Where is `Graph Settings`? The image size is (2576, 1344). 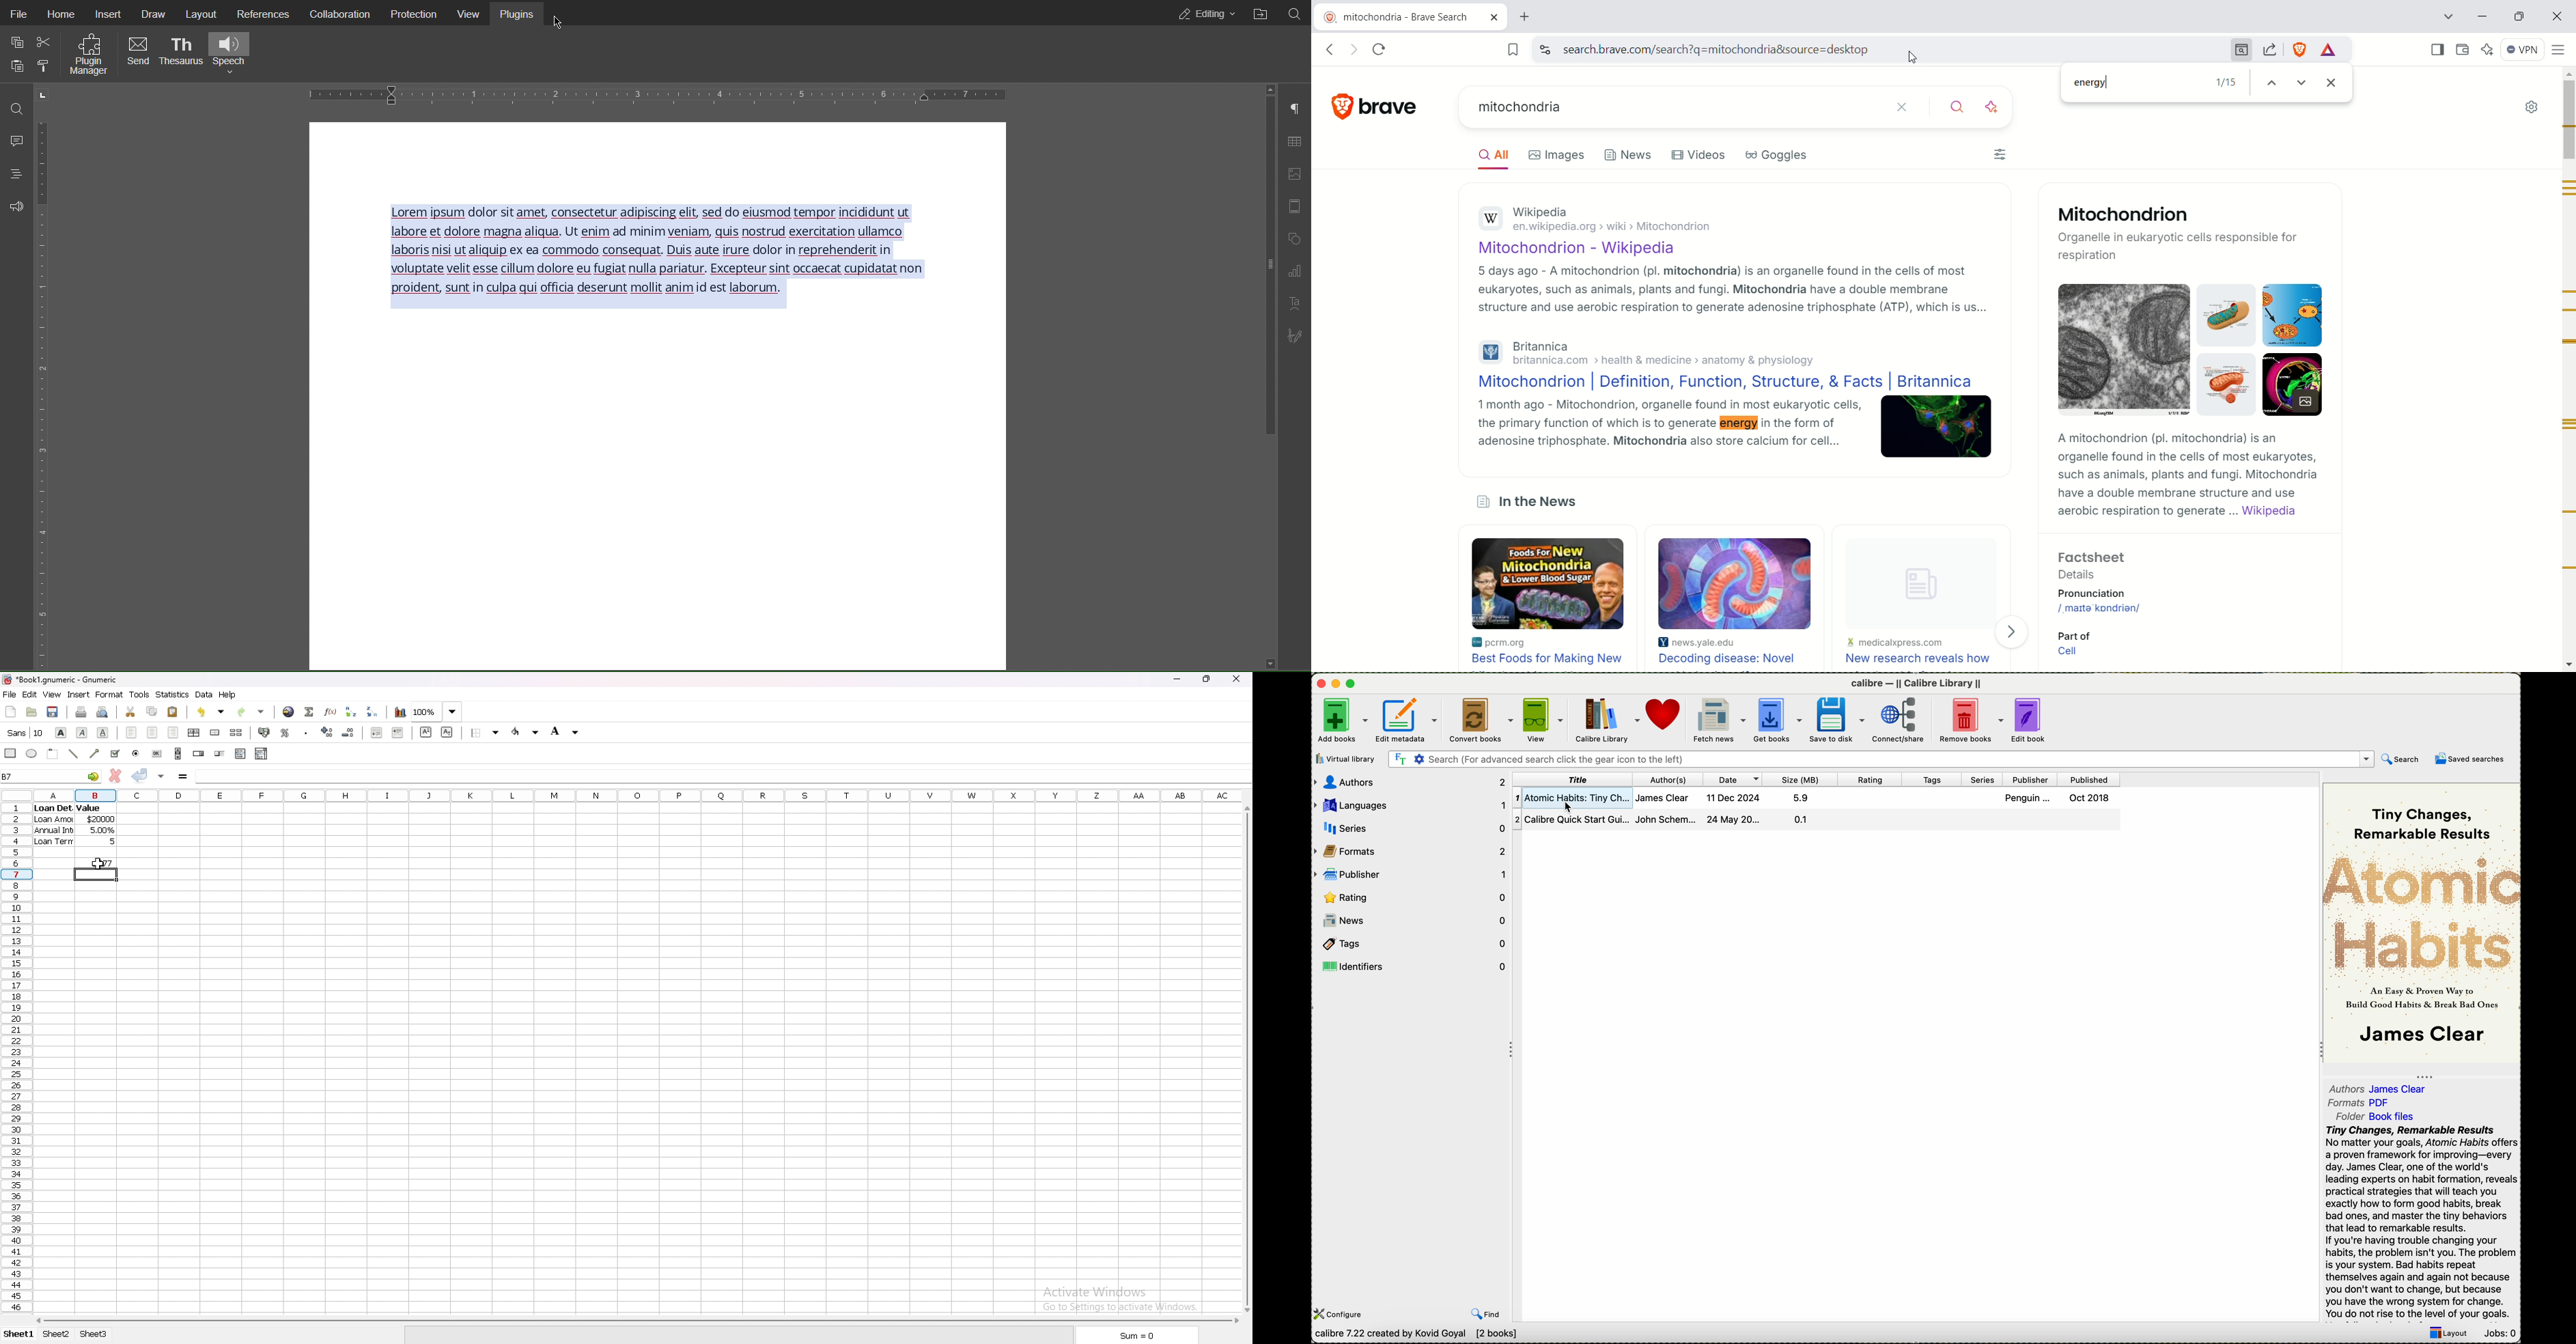
Graph Settings is located at coordinates (1296, 271).